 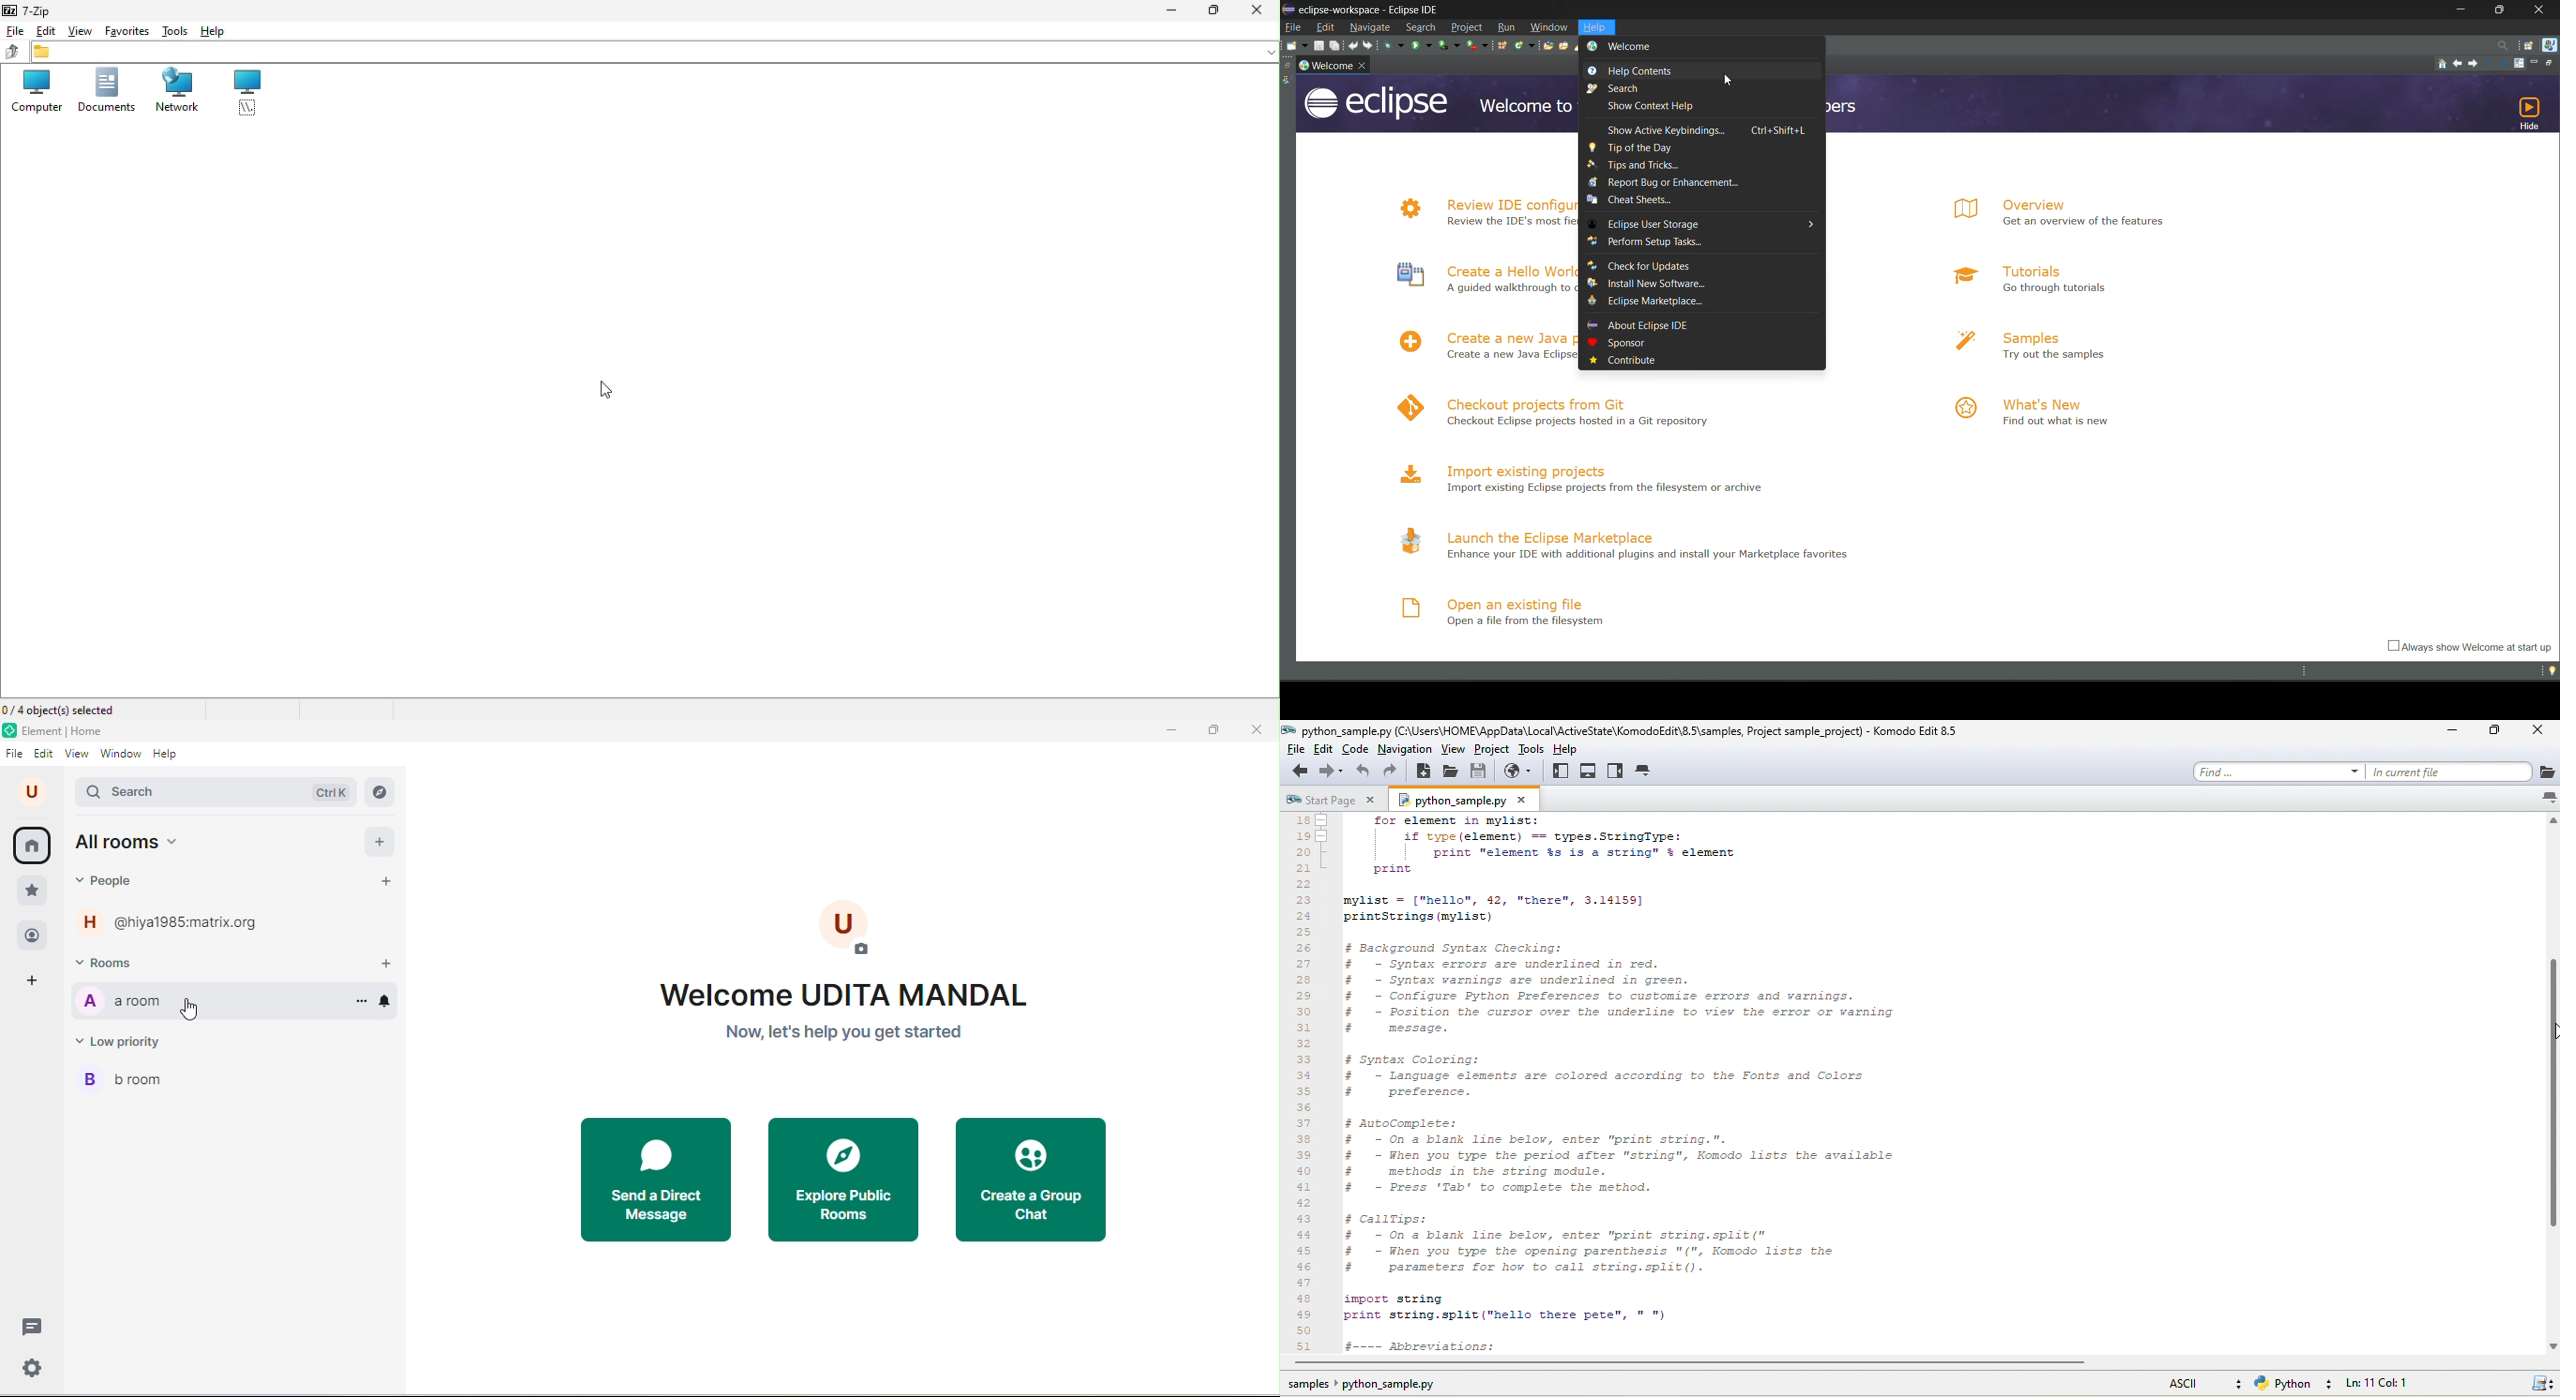 I want to click on maximize, so click(x=1213, y=733).